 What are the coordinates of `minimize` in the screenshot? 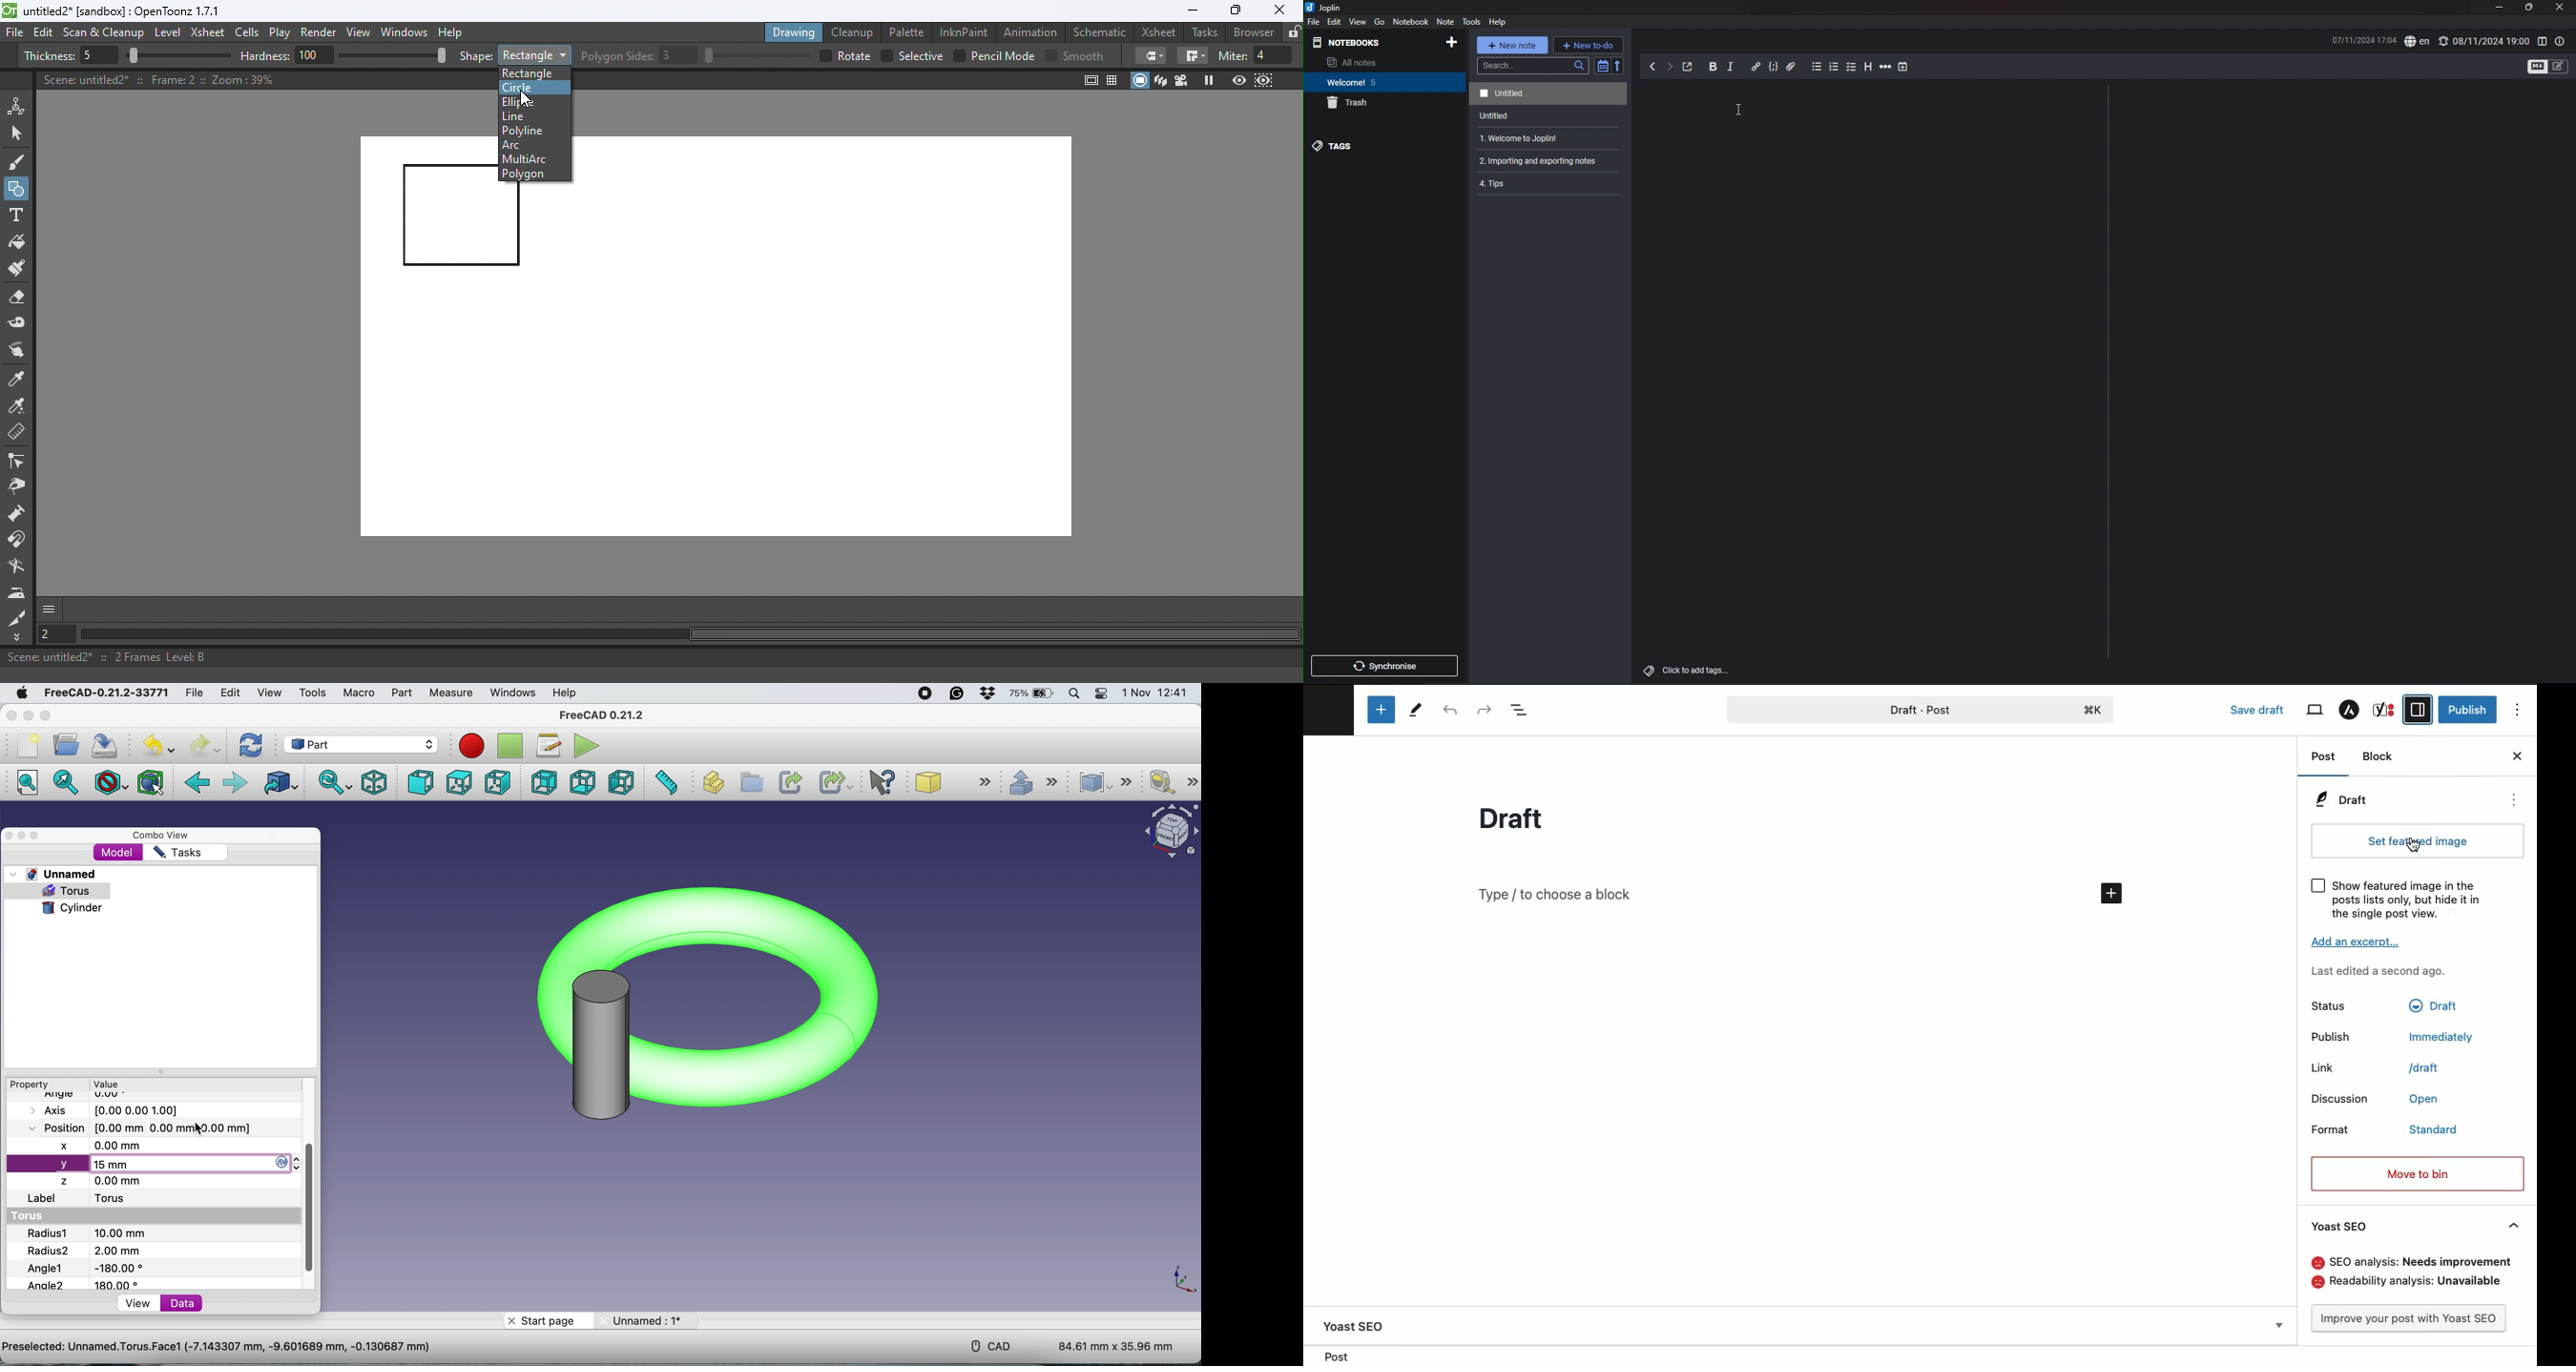 It's located at (2498, 7).